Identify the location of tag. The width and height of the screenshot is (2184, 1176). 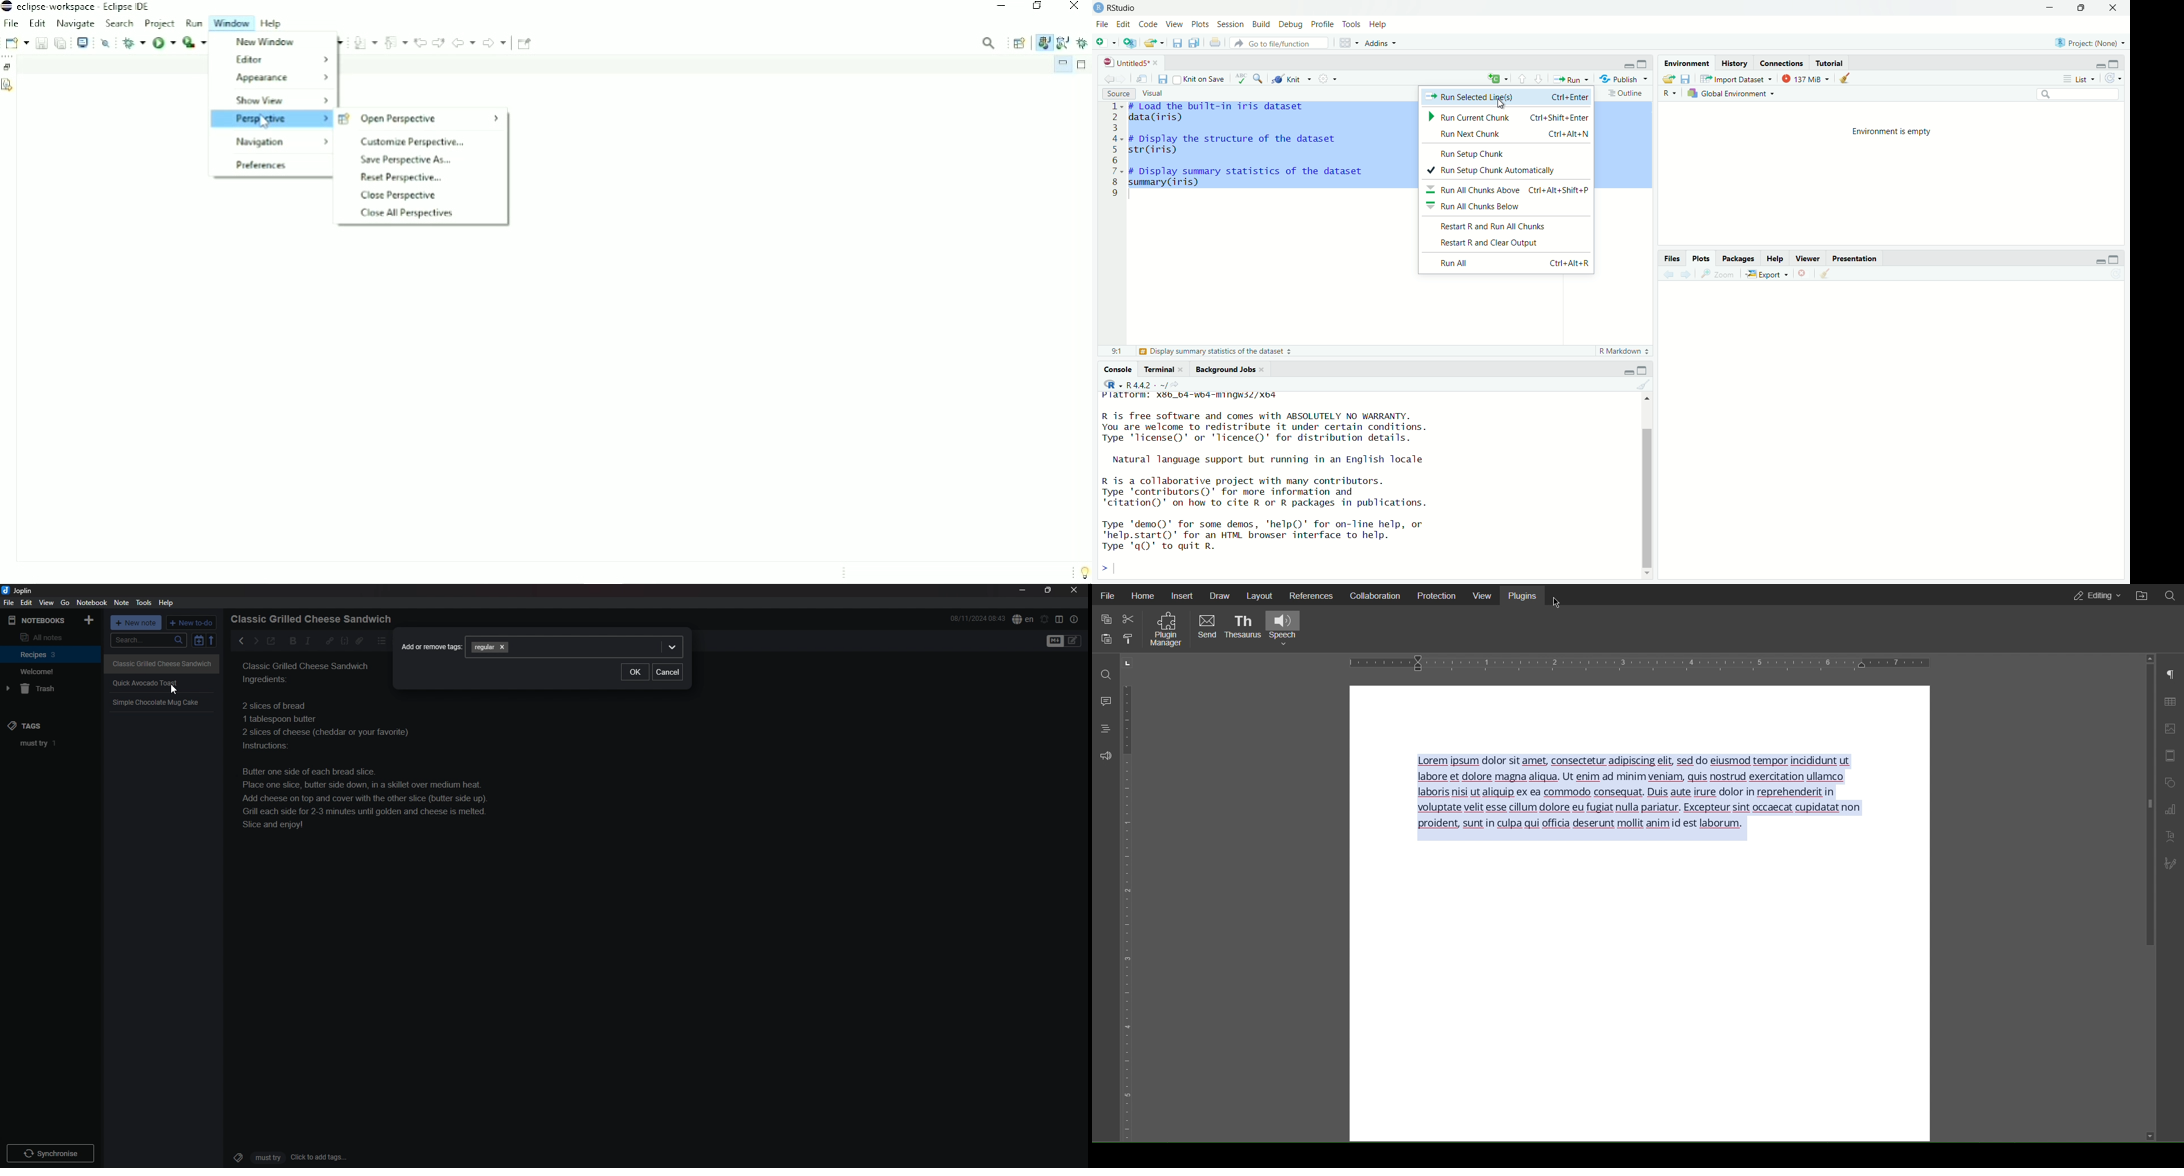
(54, 743).